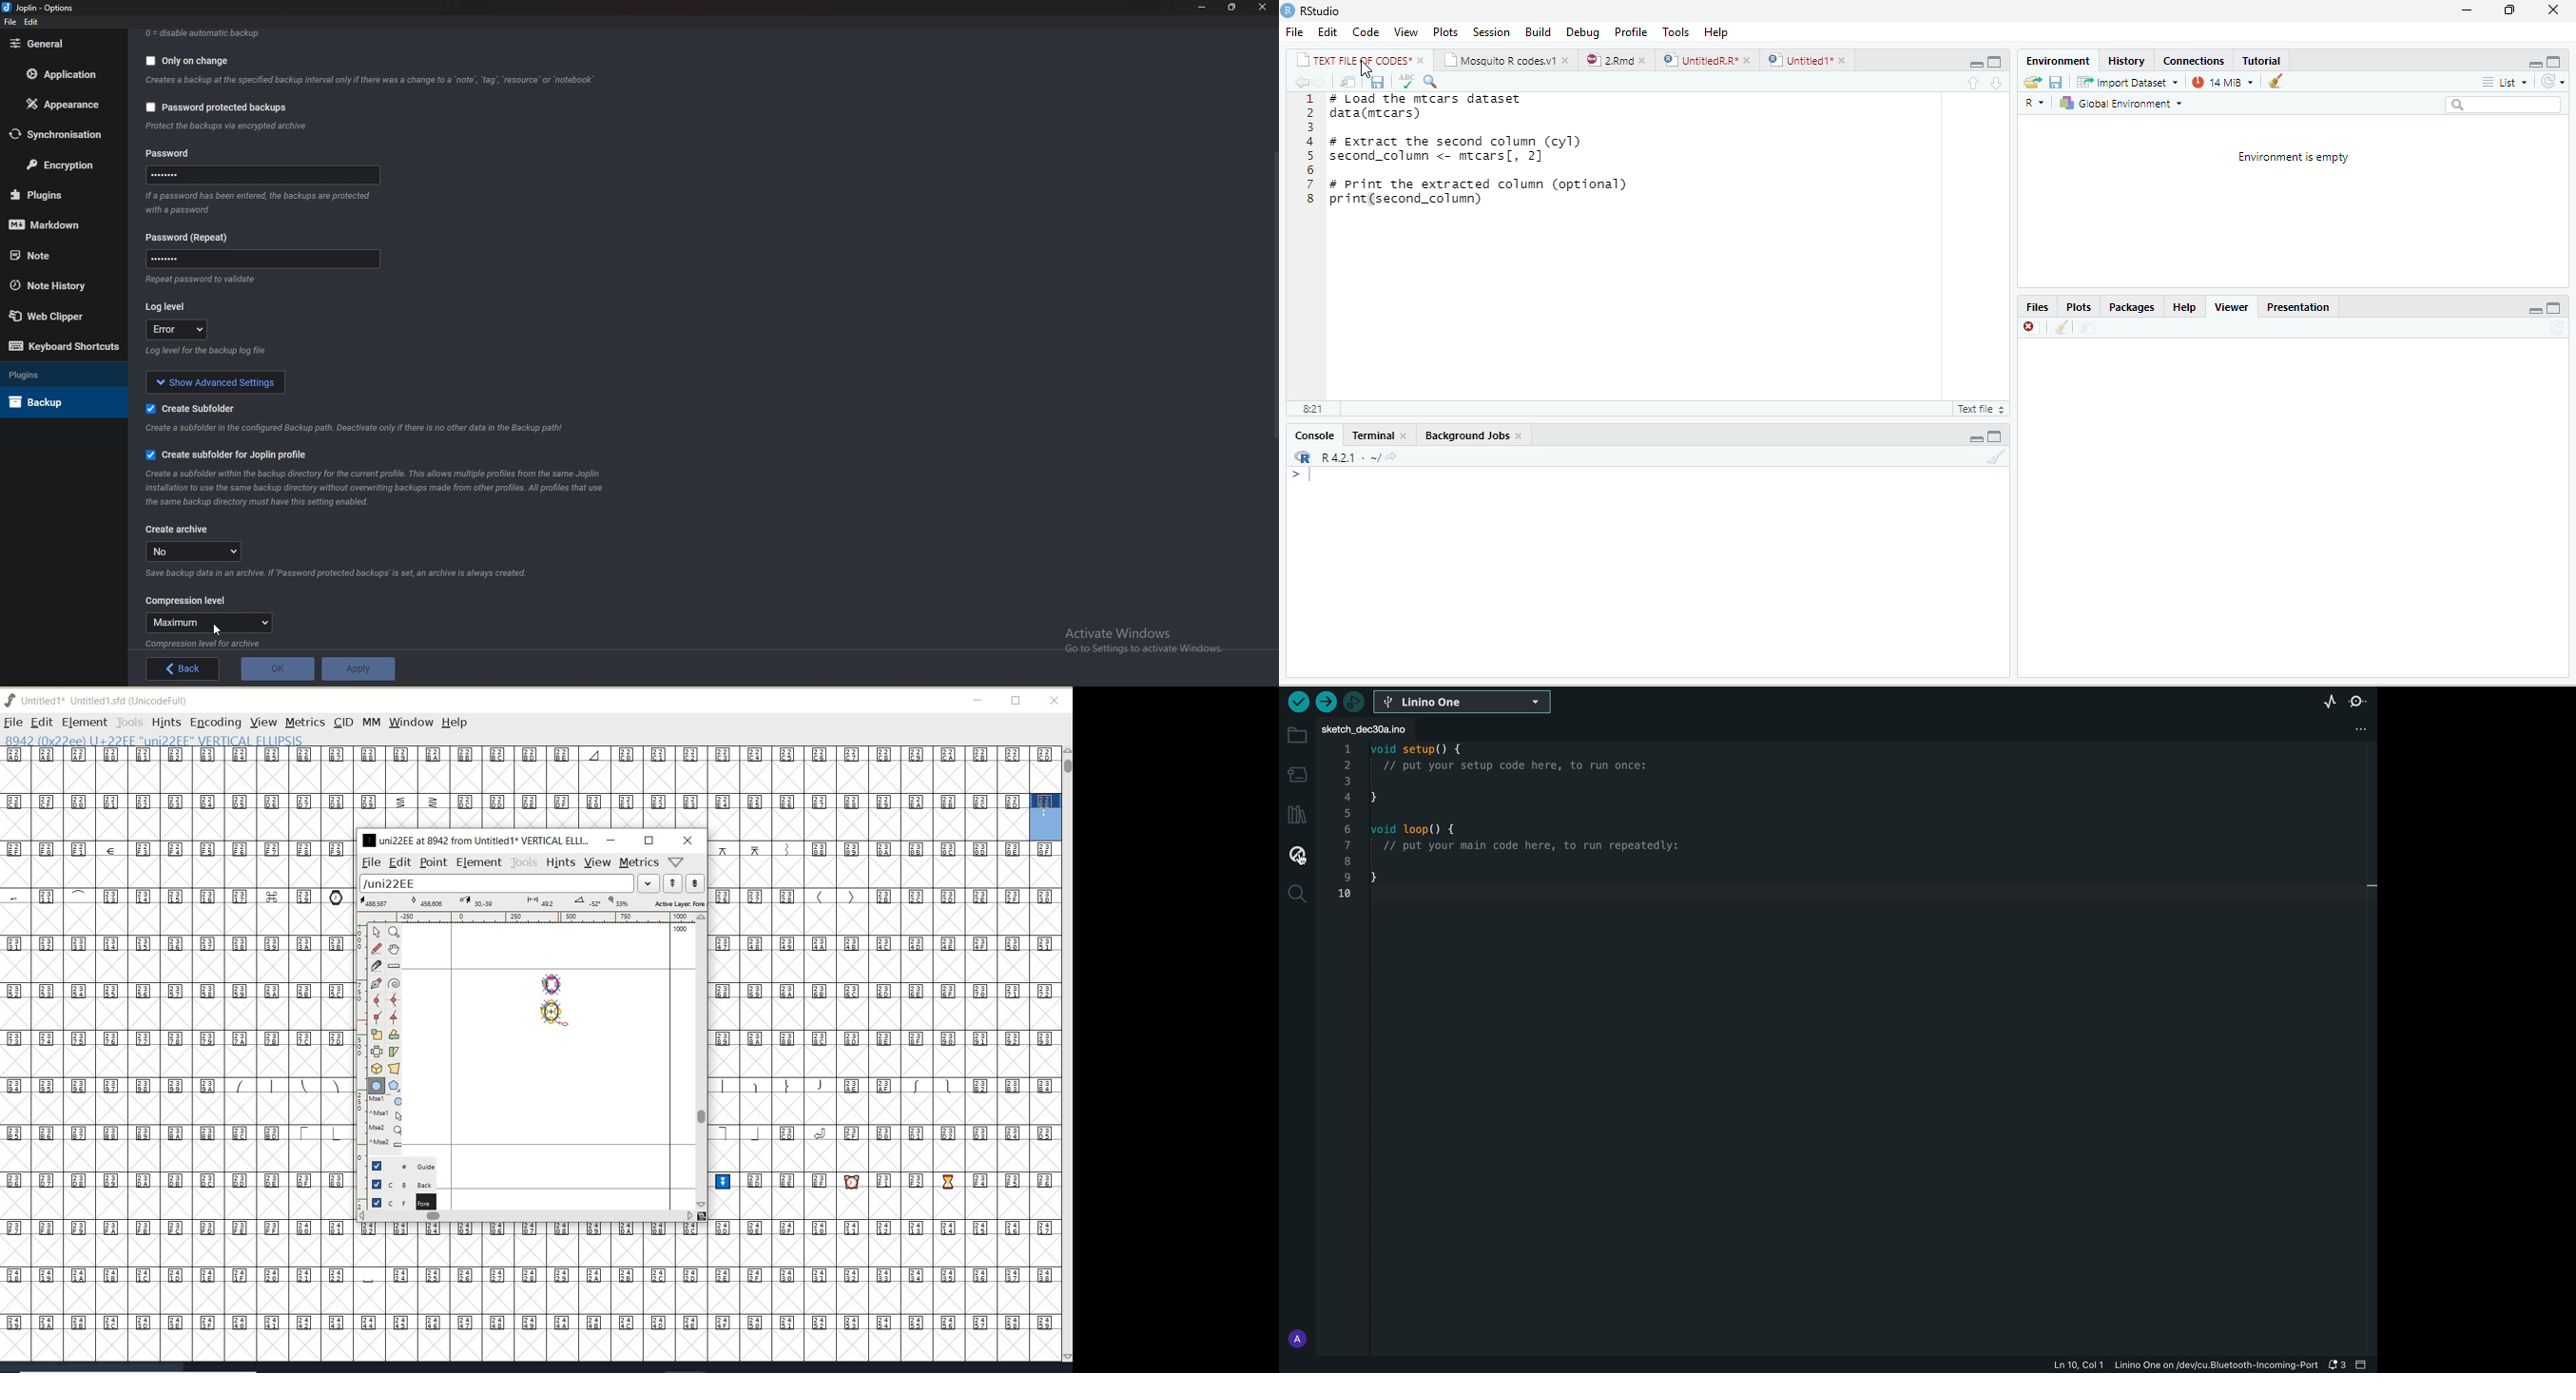 The width and height of the screenshot is (2576, 1400). What do you see at coordinates (1500, 59) in the screenshot?
I see `‘Mosquito R codes.v1` at bounding box center [1500, 59].